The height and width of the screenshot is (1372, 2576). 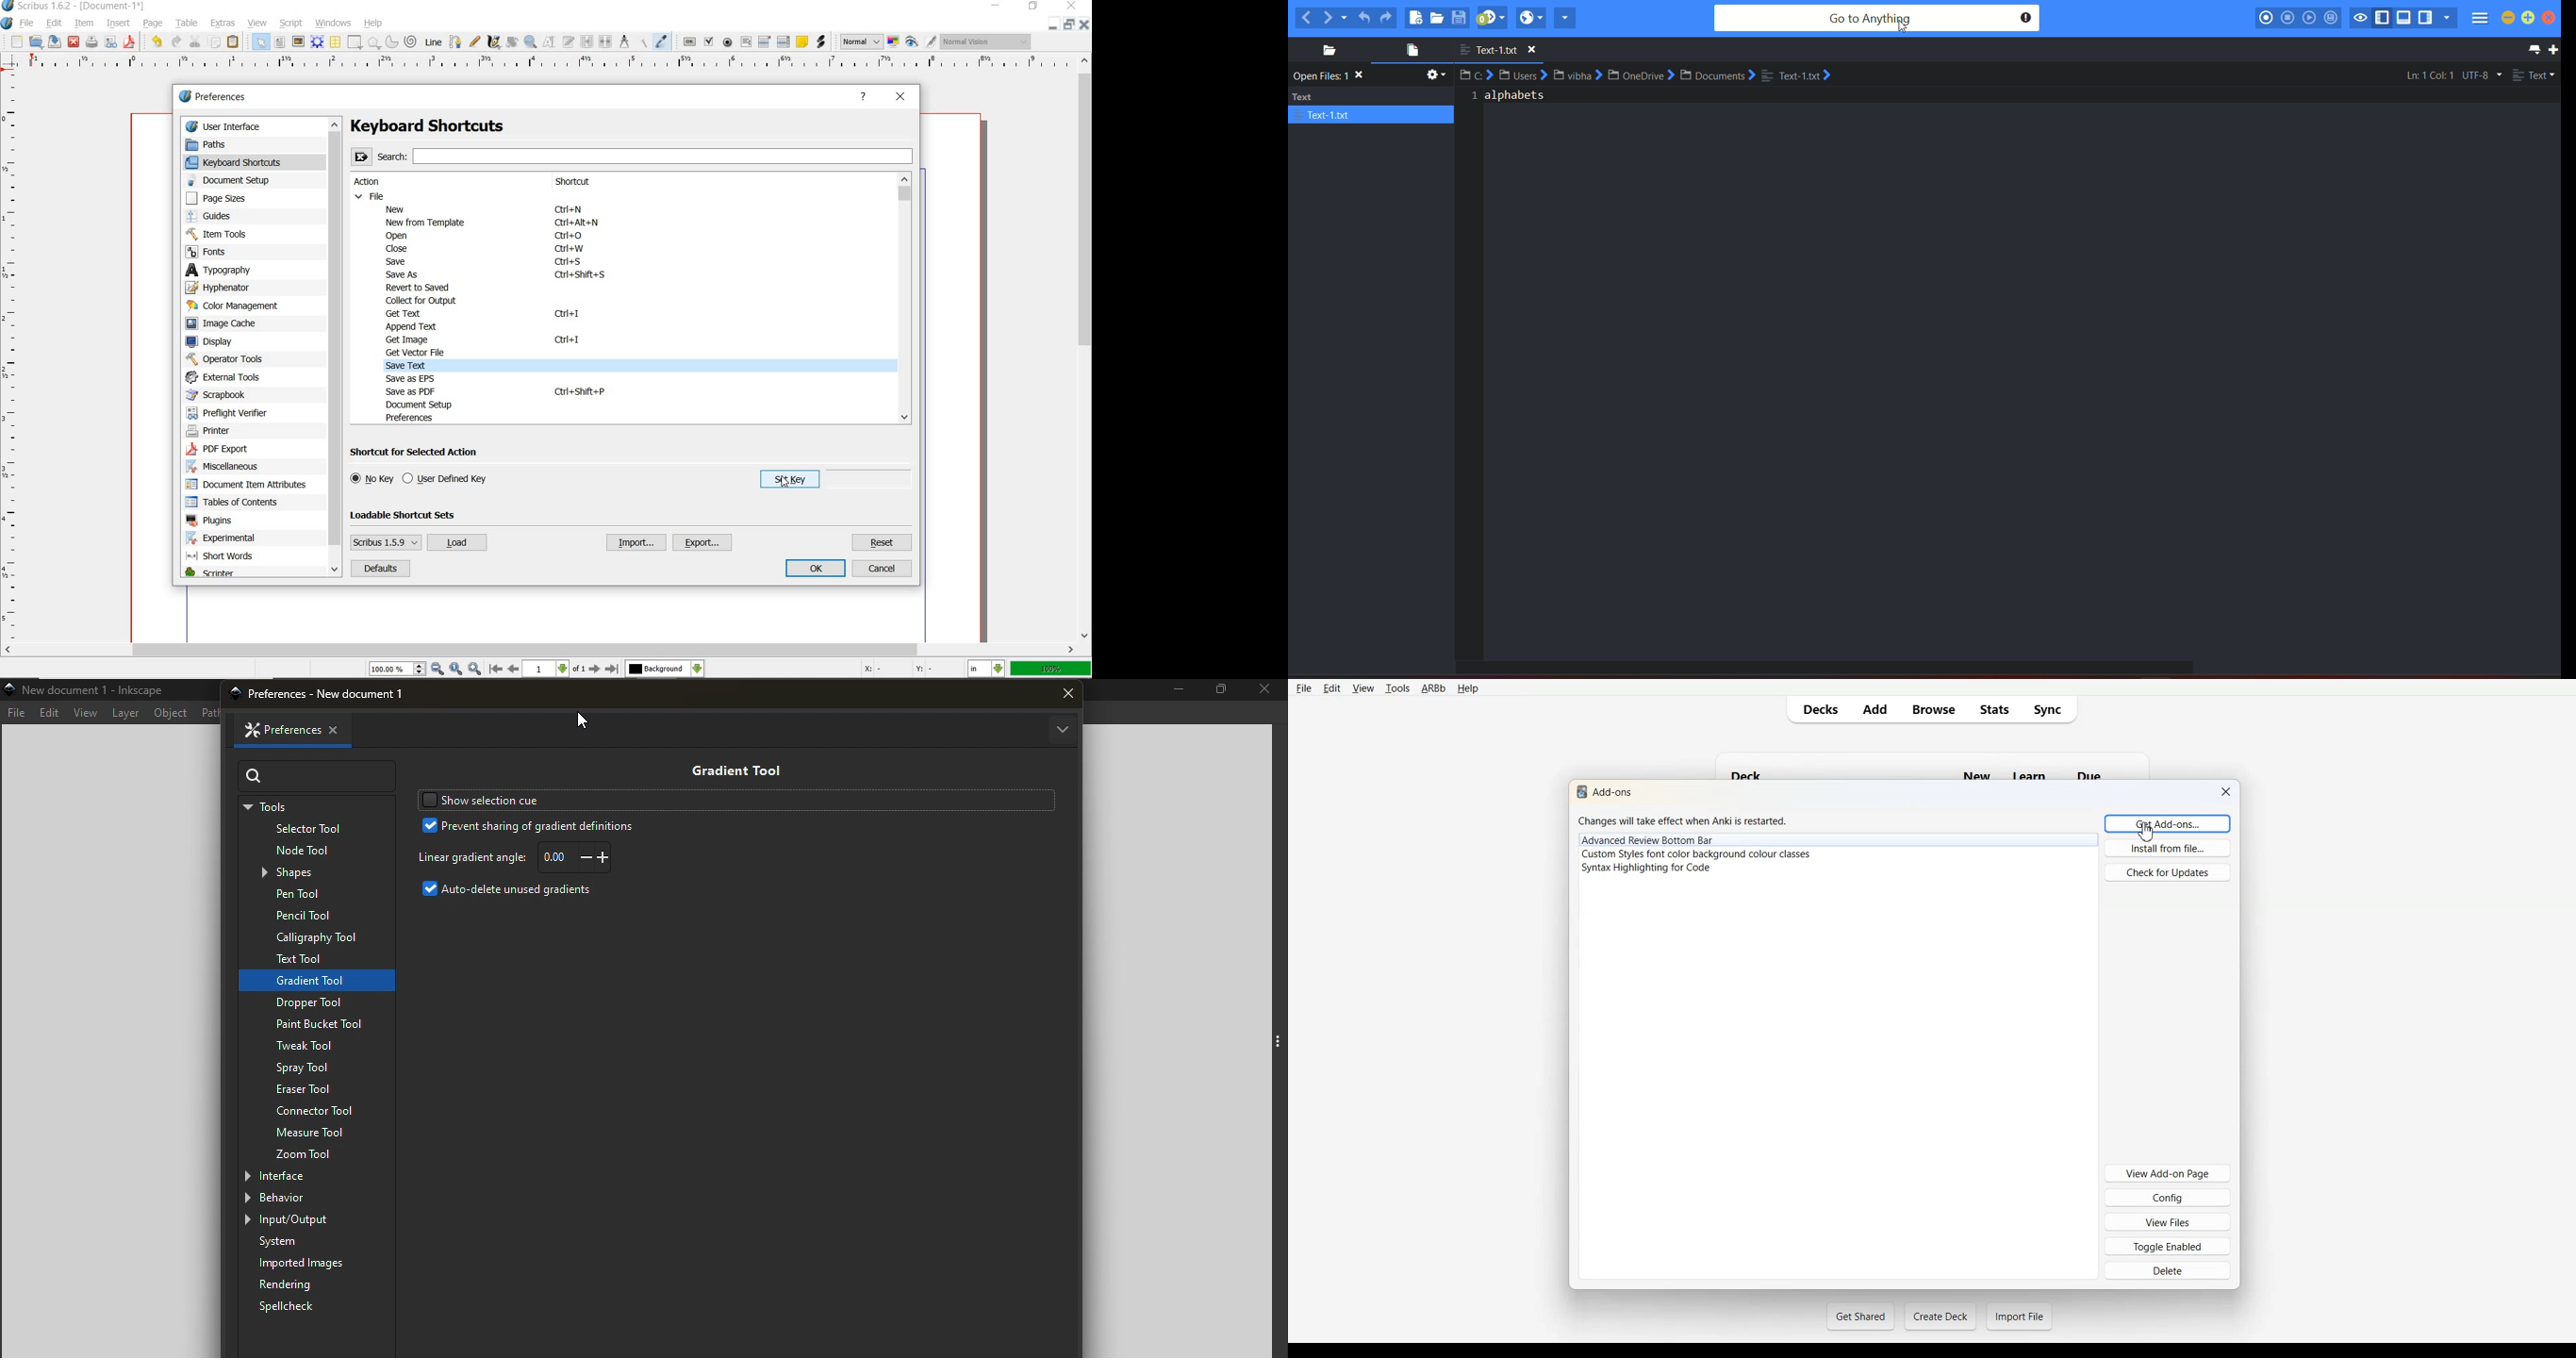 What do you see at coordinates (400, 261) in the screenshot?
I see `save` at bounding box center [400, 261].